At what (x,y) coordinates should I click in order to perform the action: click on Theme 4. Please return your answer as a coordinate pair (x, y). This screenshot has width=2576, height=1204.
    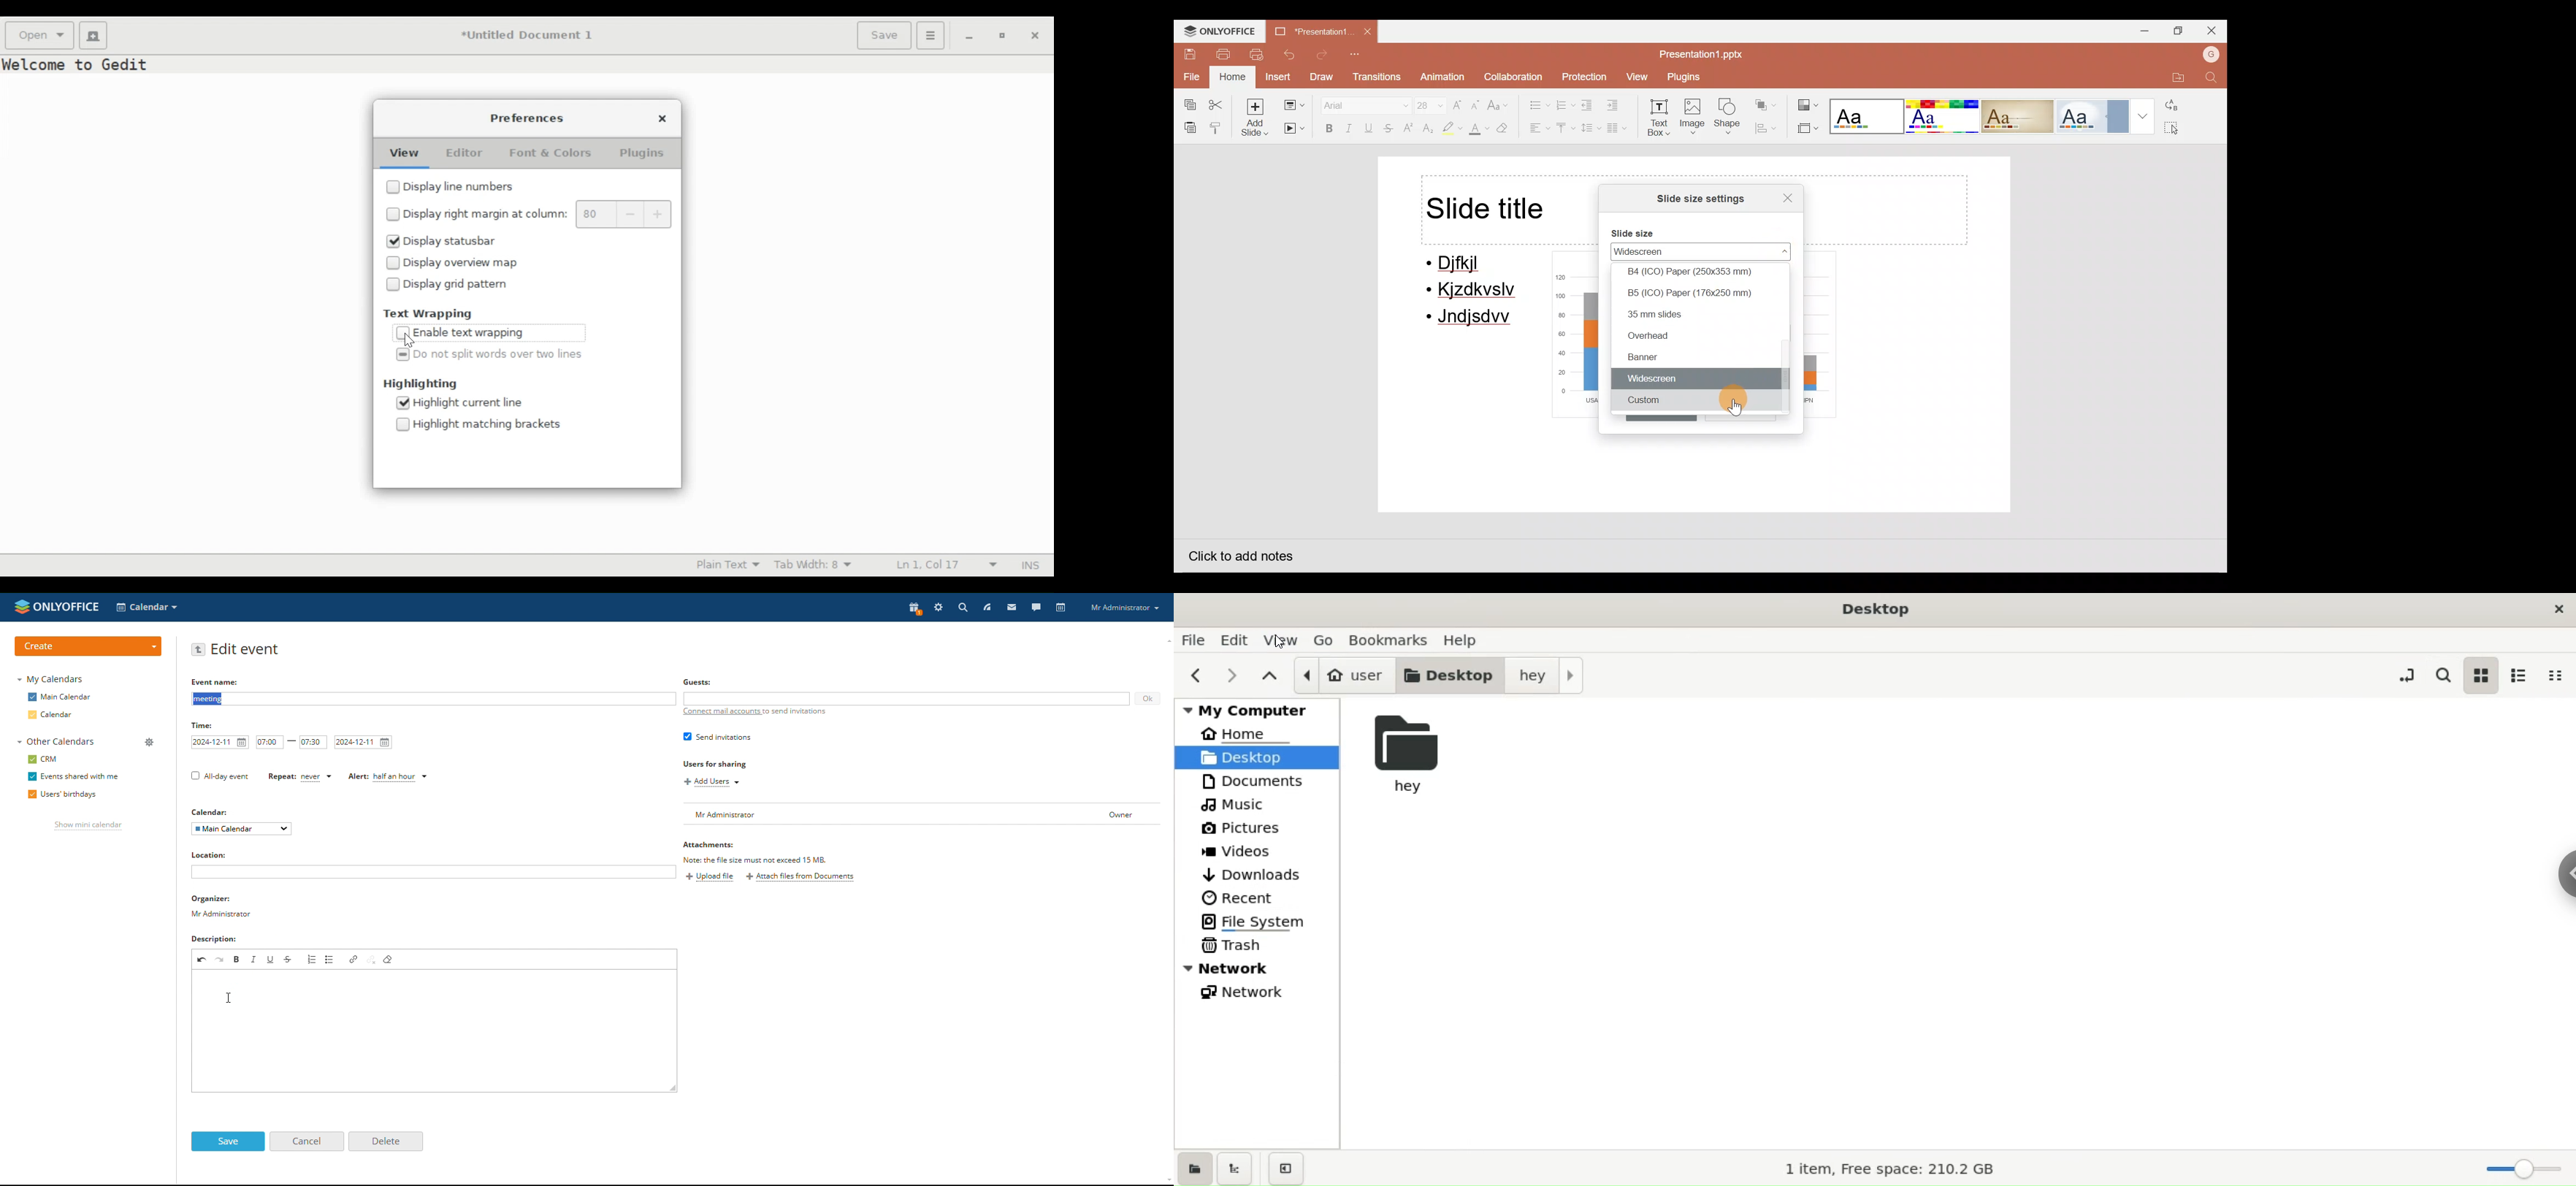
    Looking at the image, I should click on (2099, 115).